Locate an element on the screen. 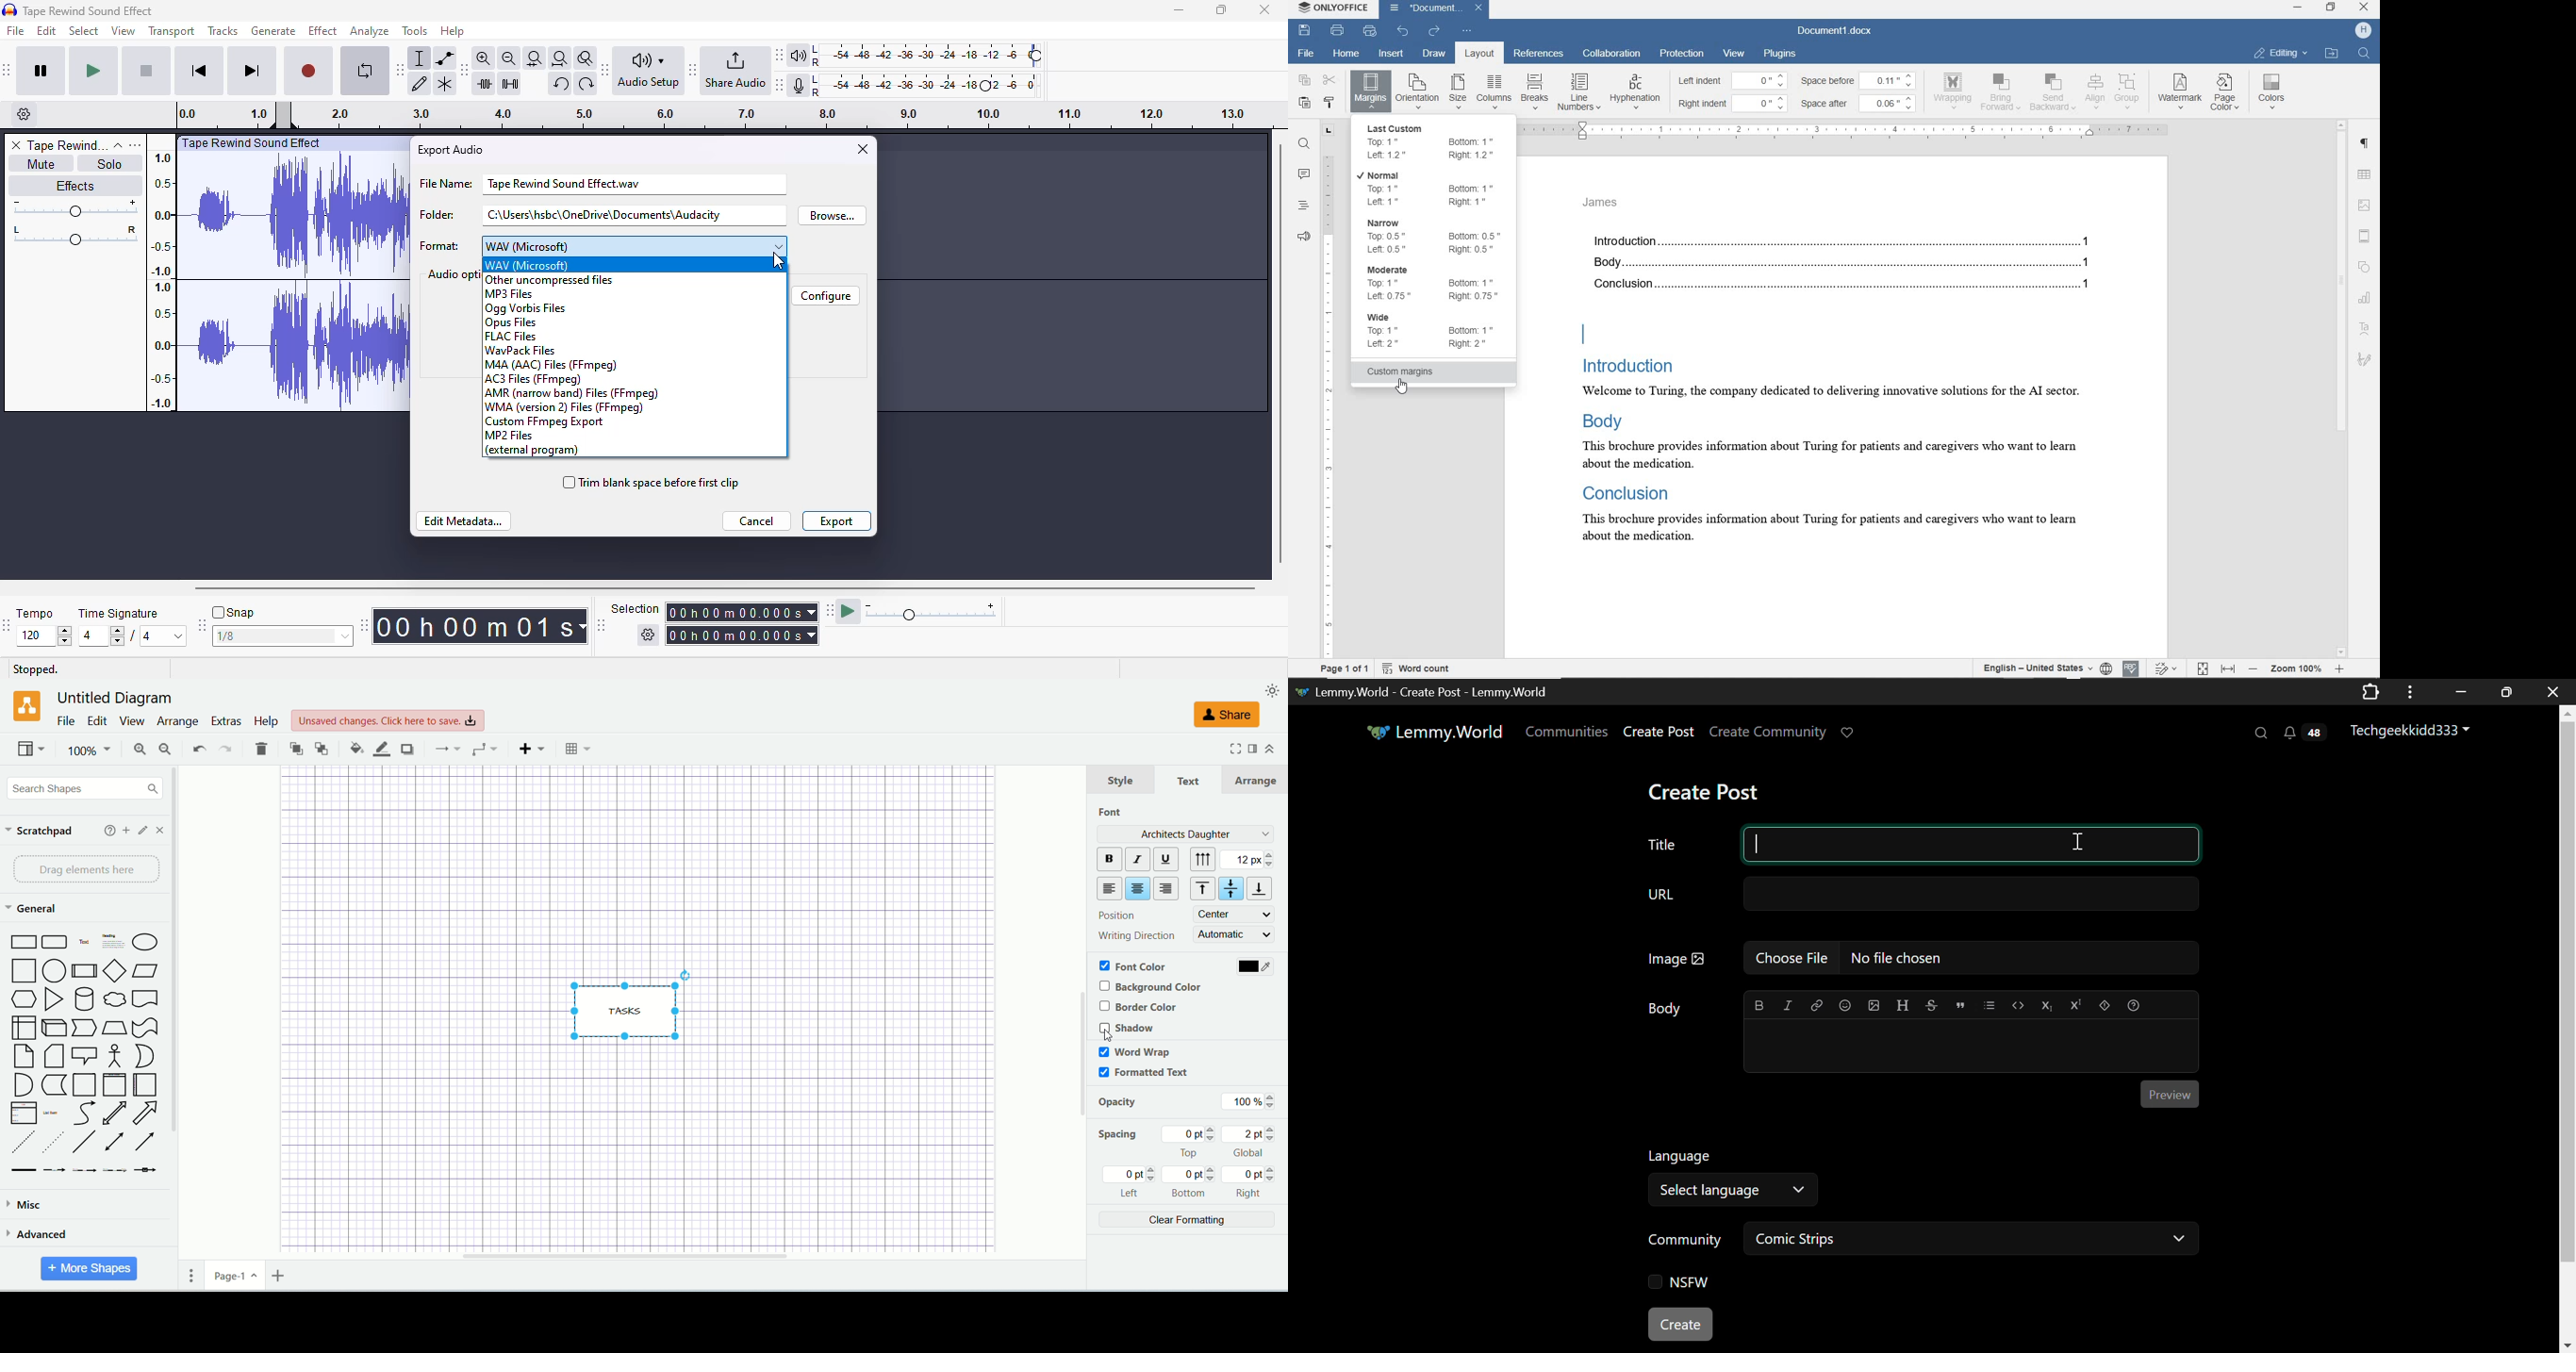 This screenshot has width=2576, height=1372. centre is located at coordinates (1234, 914).